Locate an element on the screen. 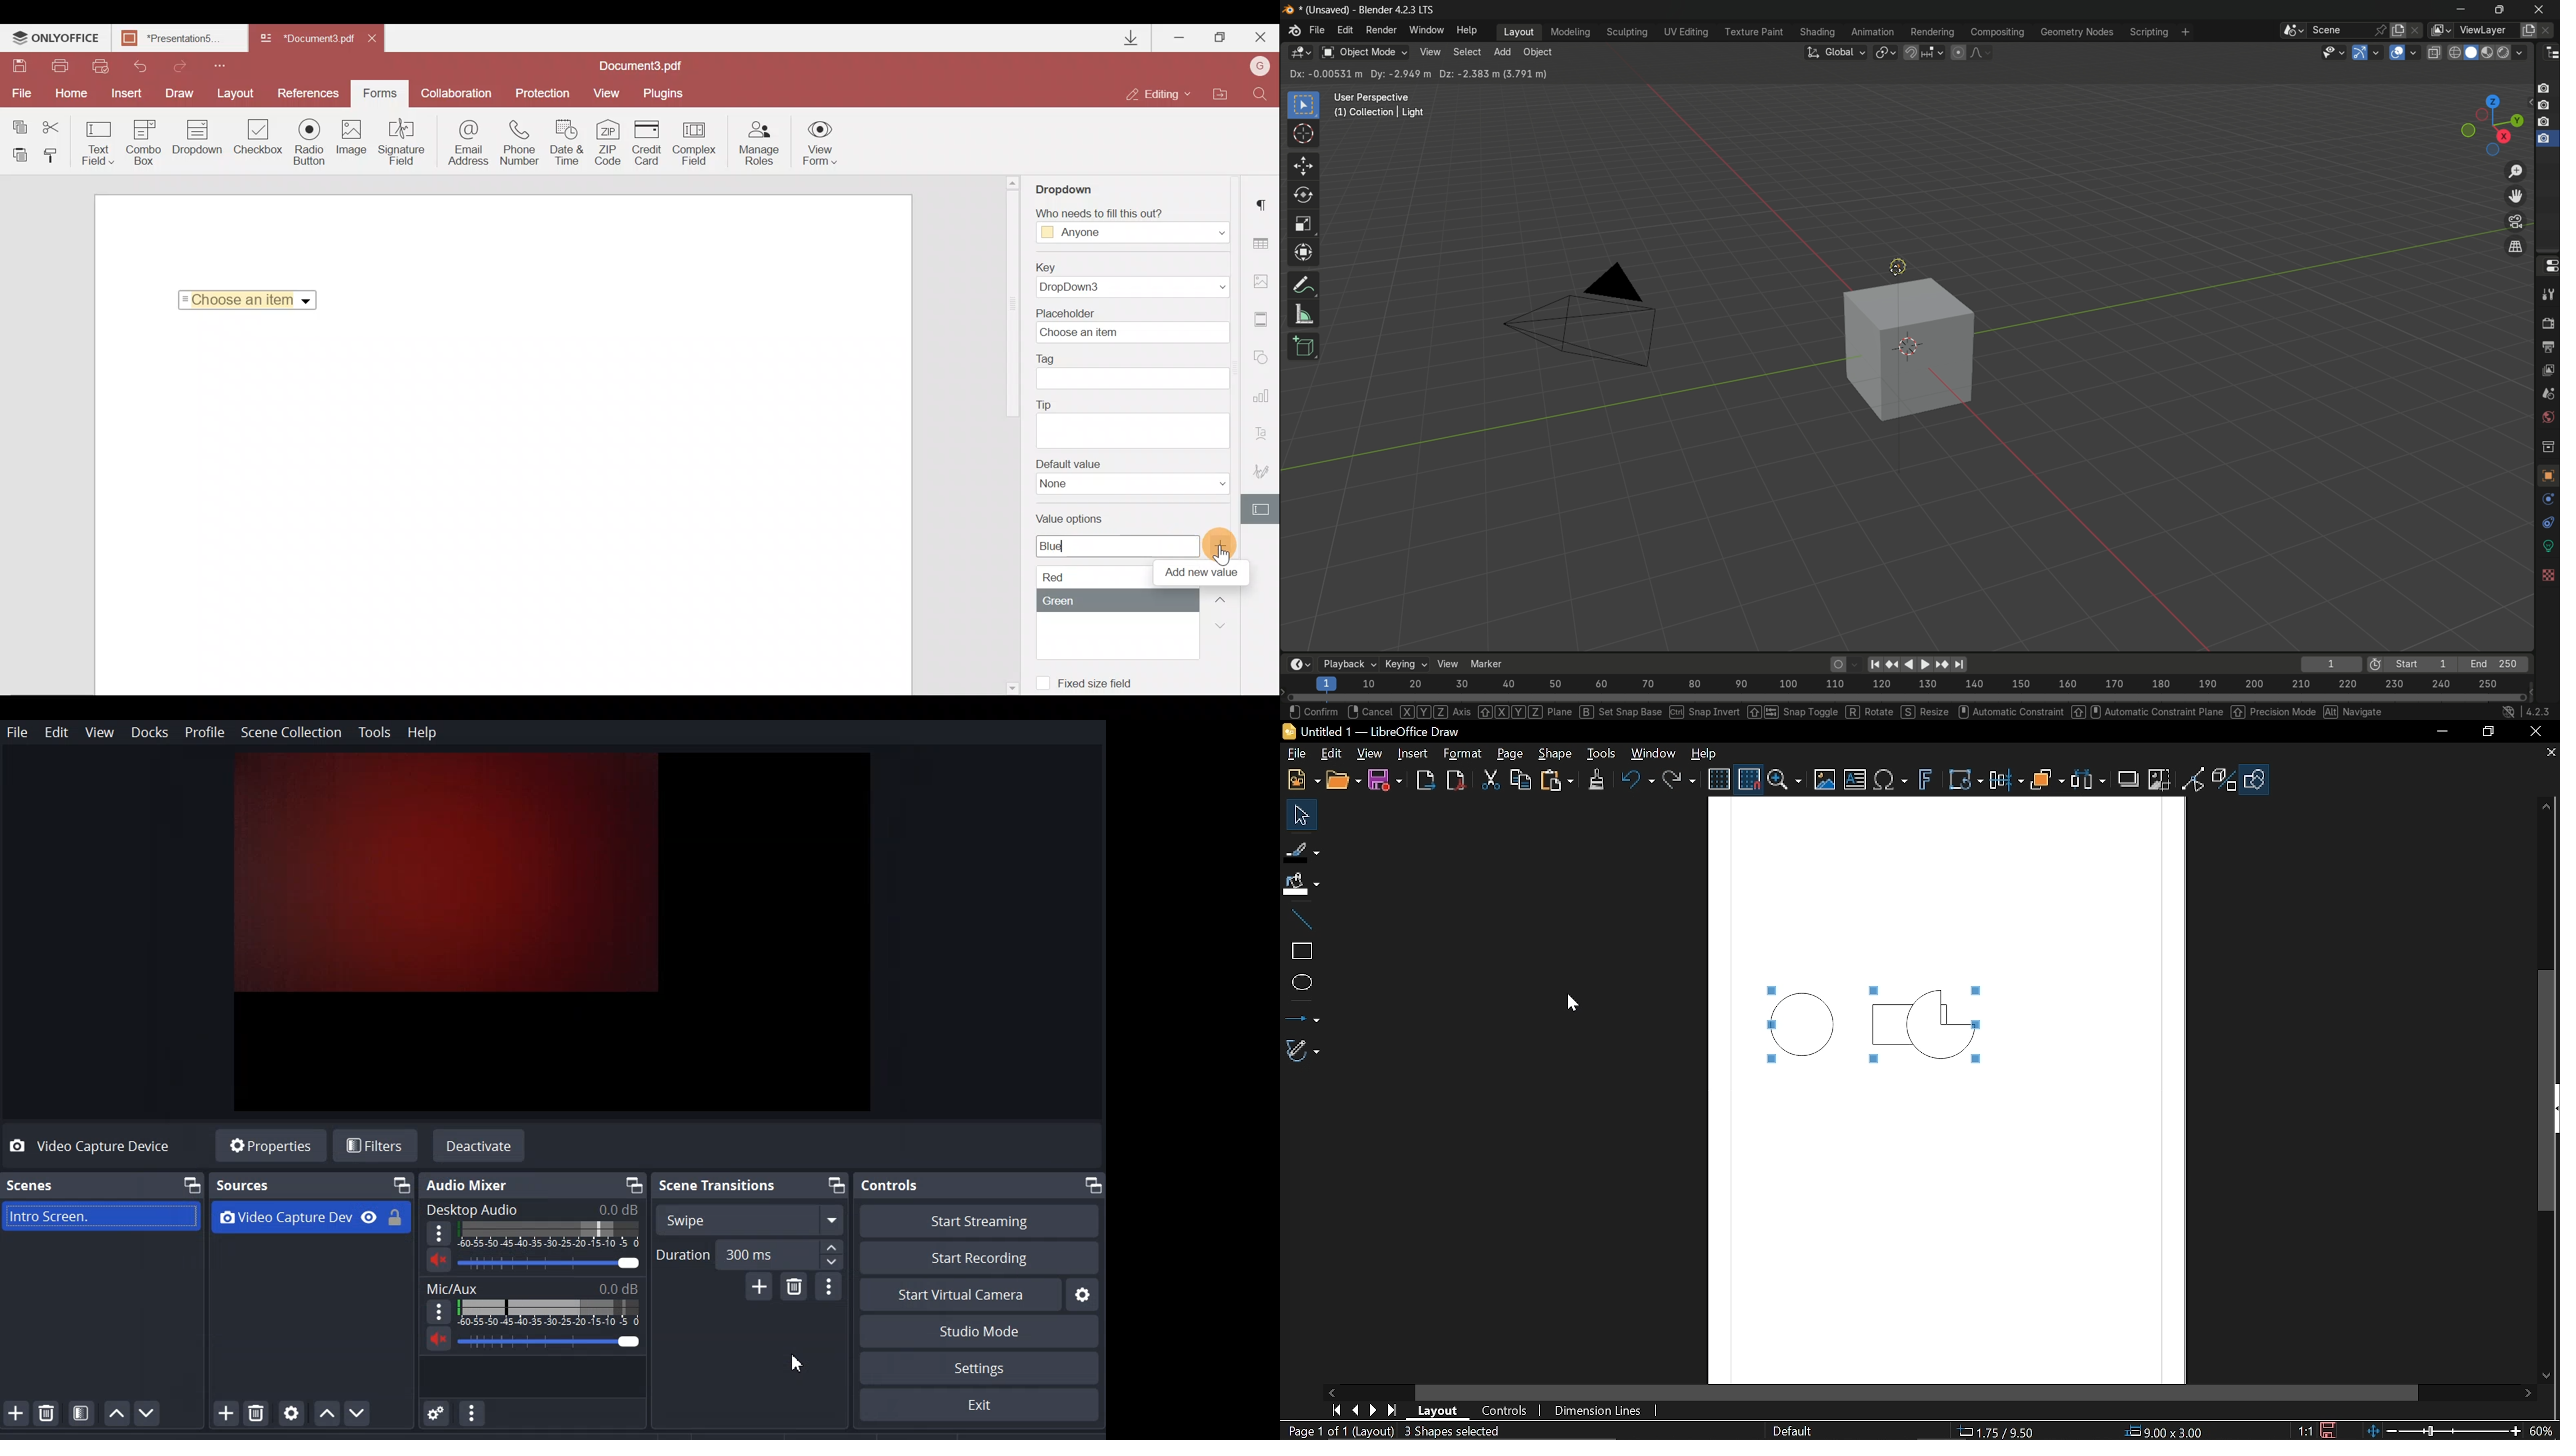 The width and height of the screenshot is (2576, 1456). Mute is located at coordinates (438, 1260).